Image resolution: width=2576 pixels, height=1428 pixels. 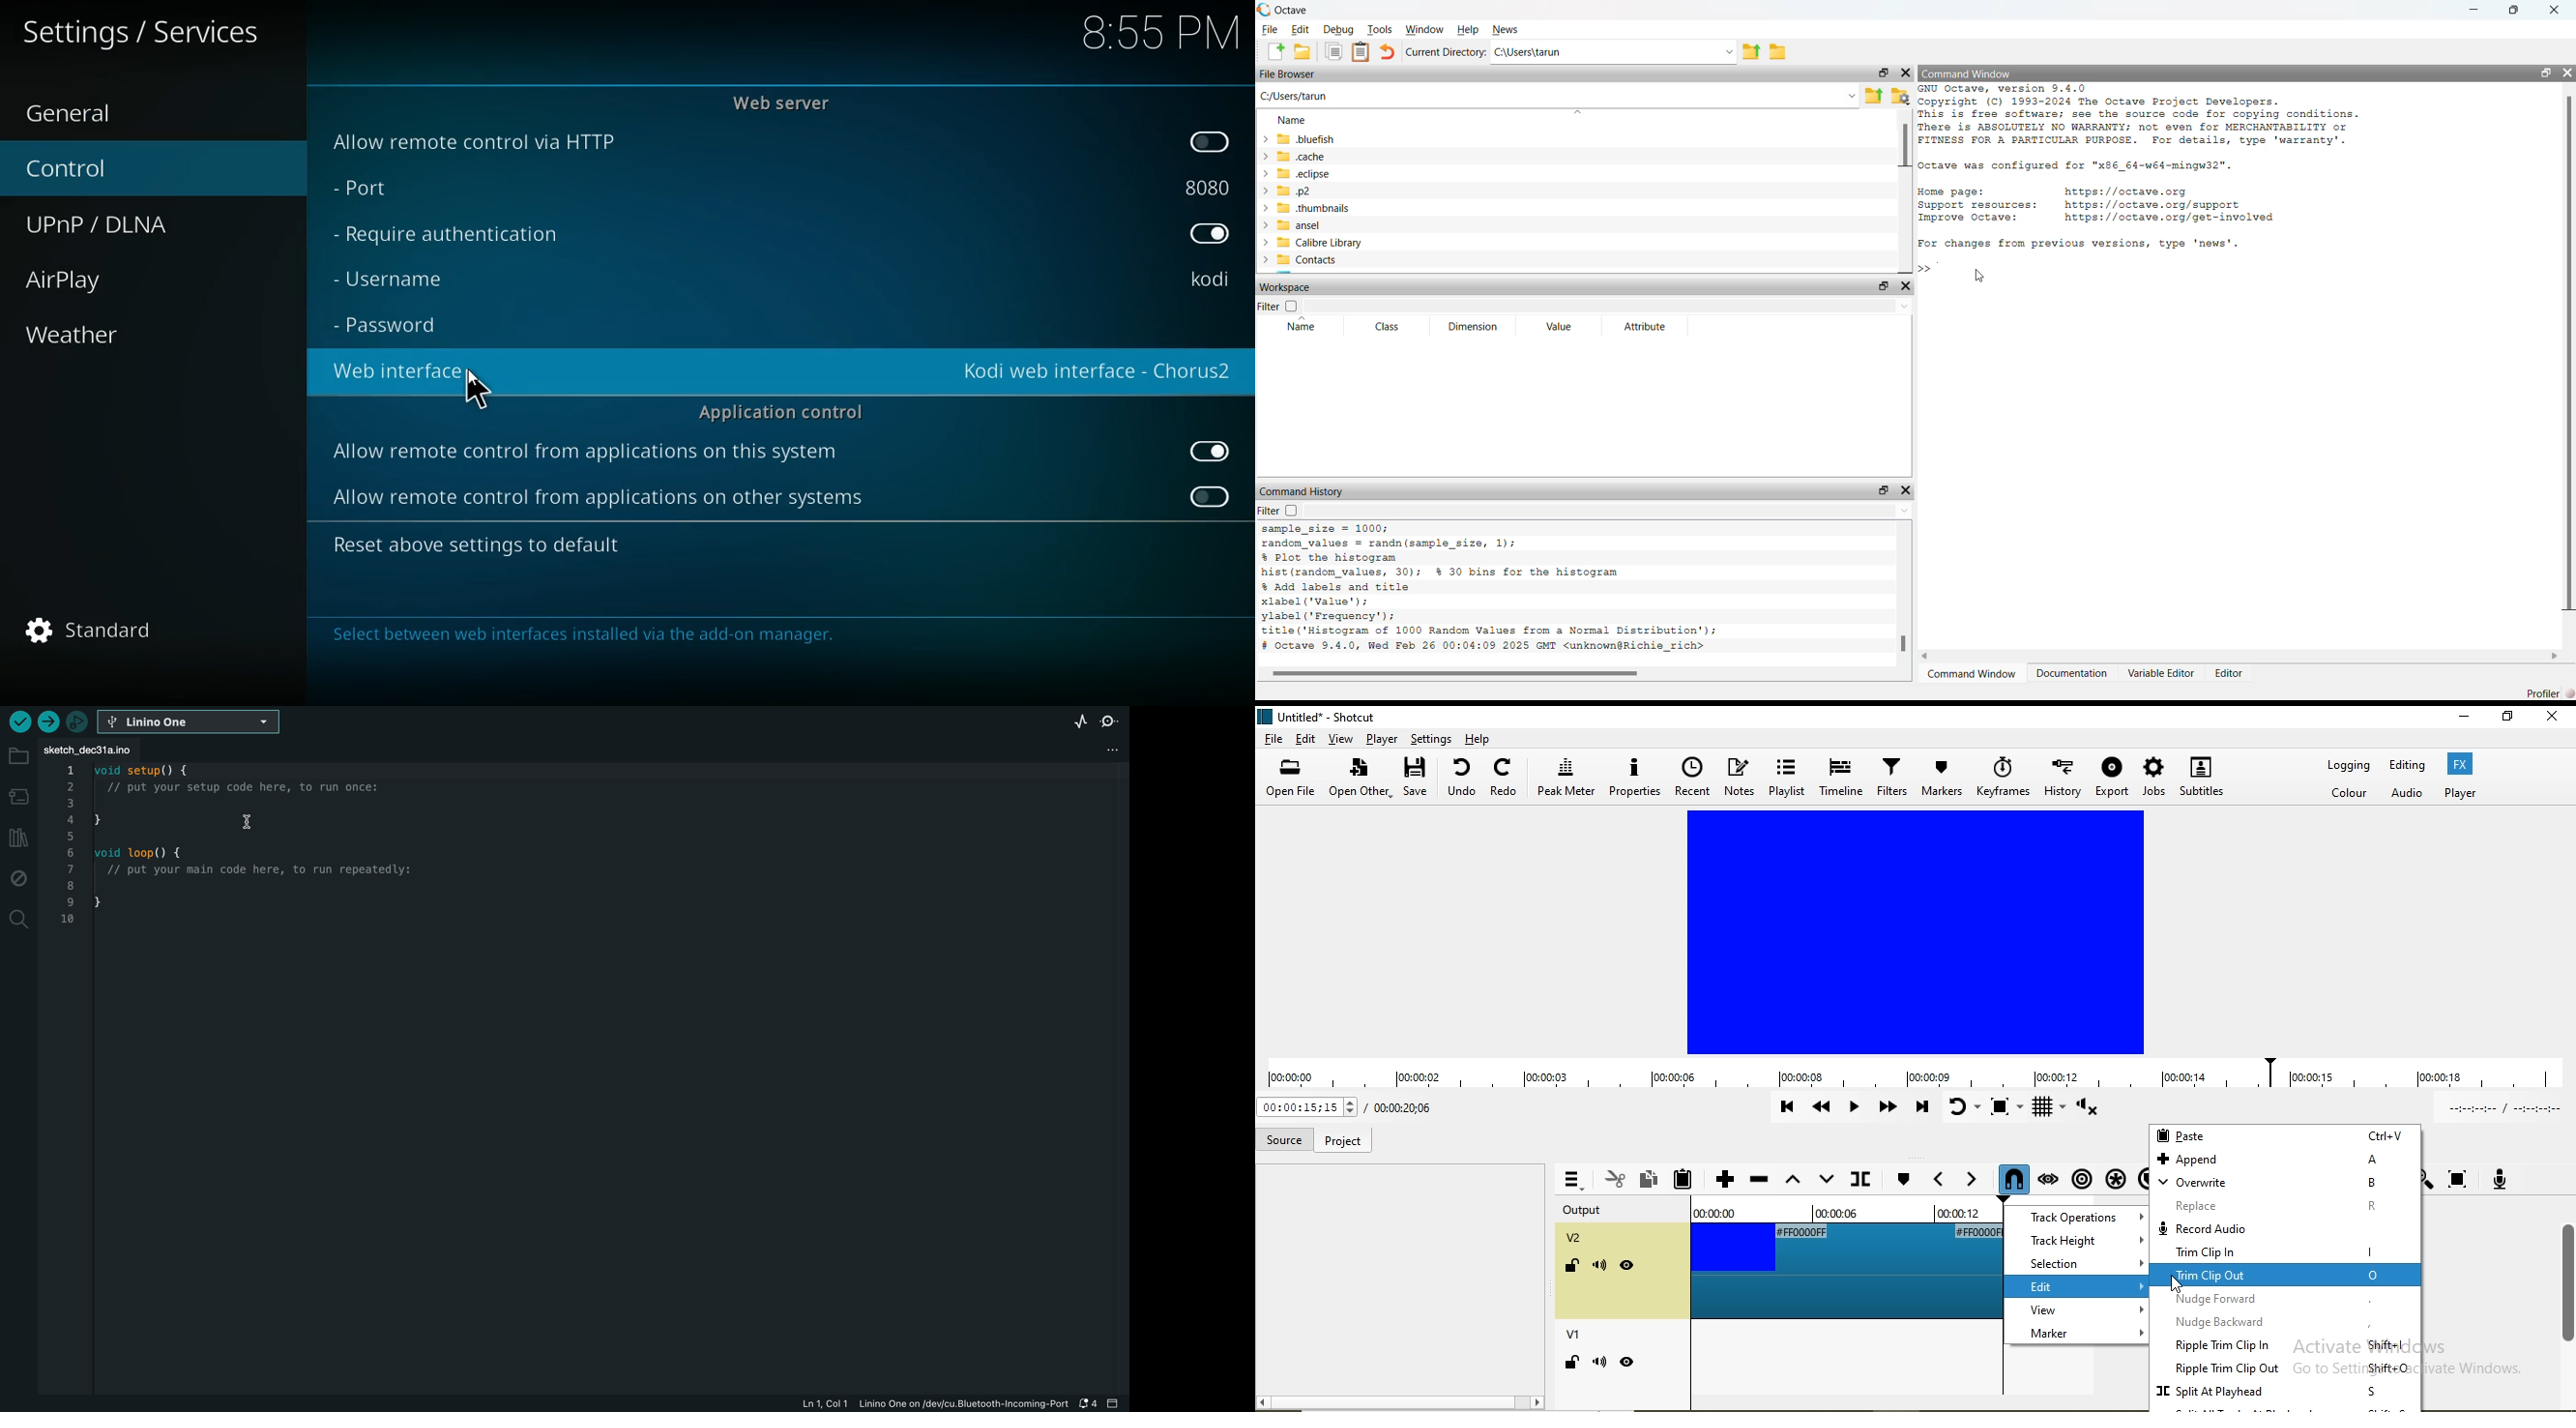 What do you see at coordinates (409, 371) in the screenshot?
I see `web interface` at bounding box center [409, 371].